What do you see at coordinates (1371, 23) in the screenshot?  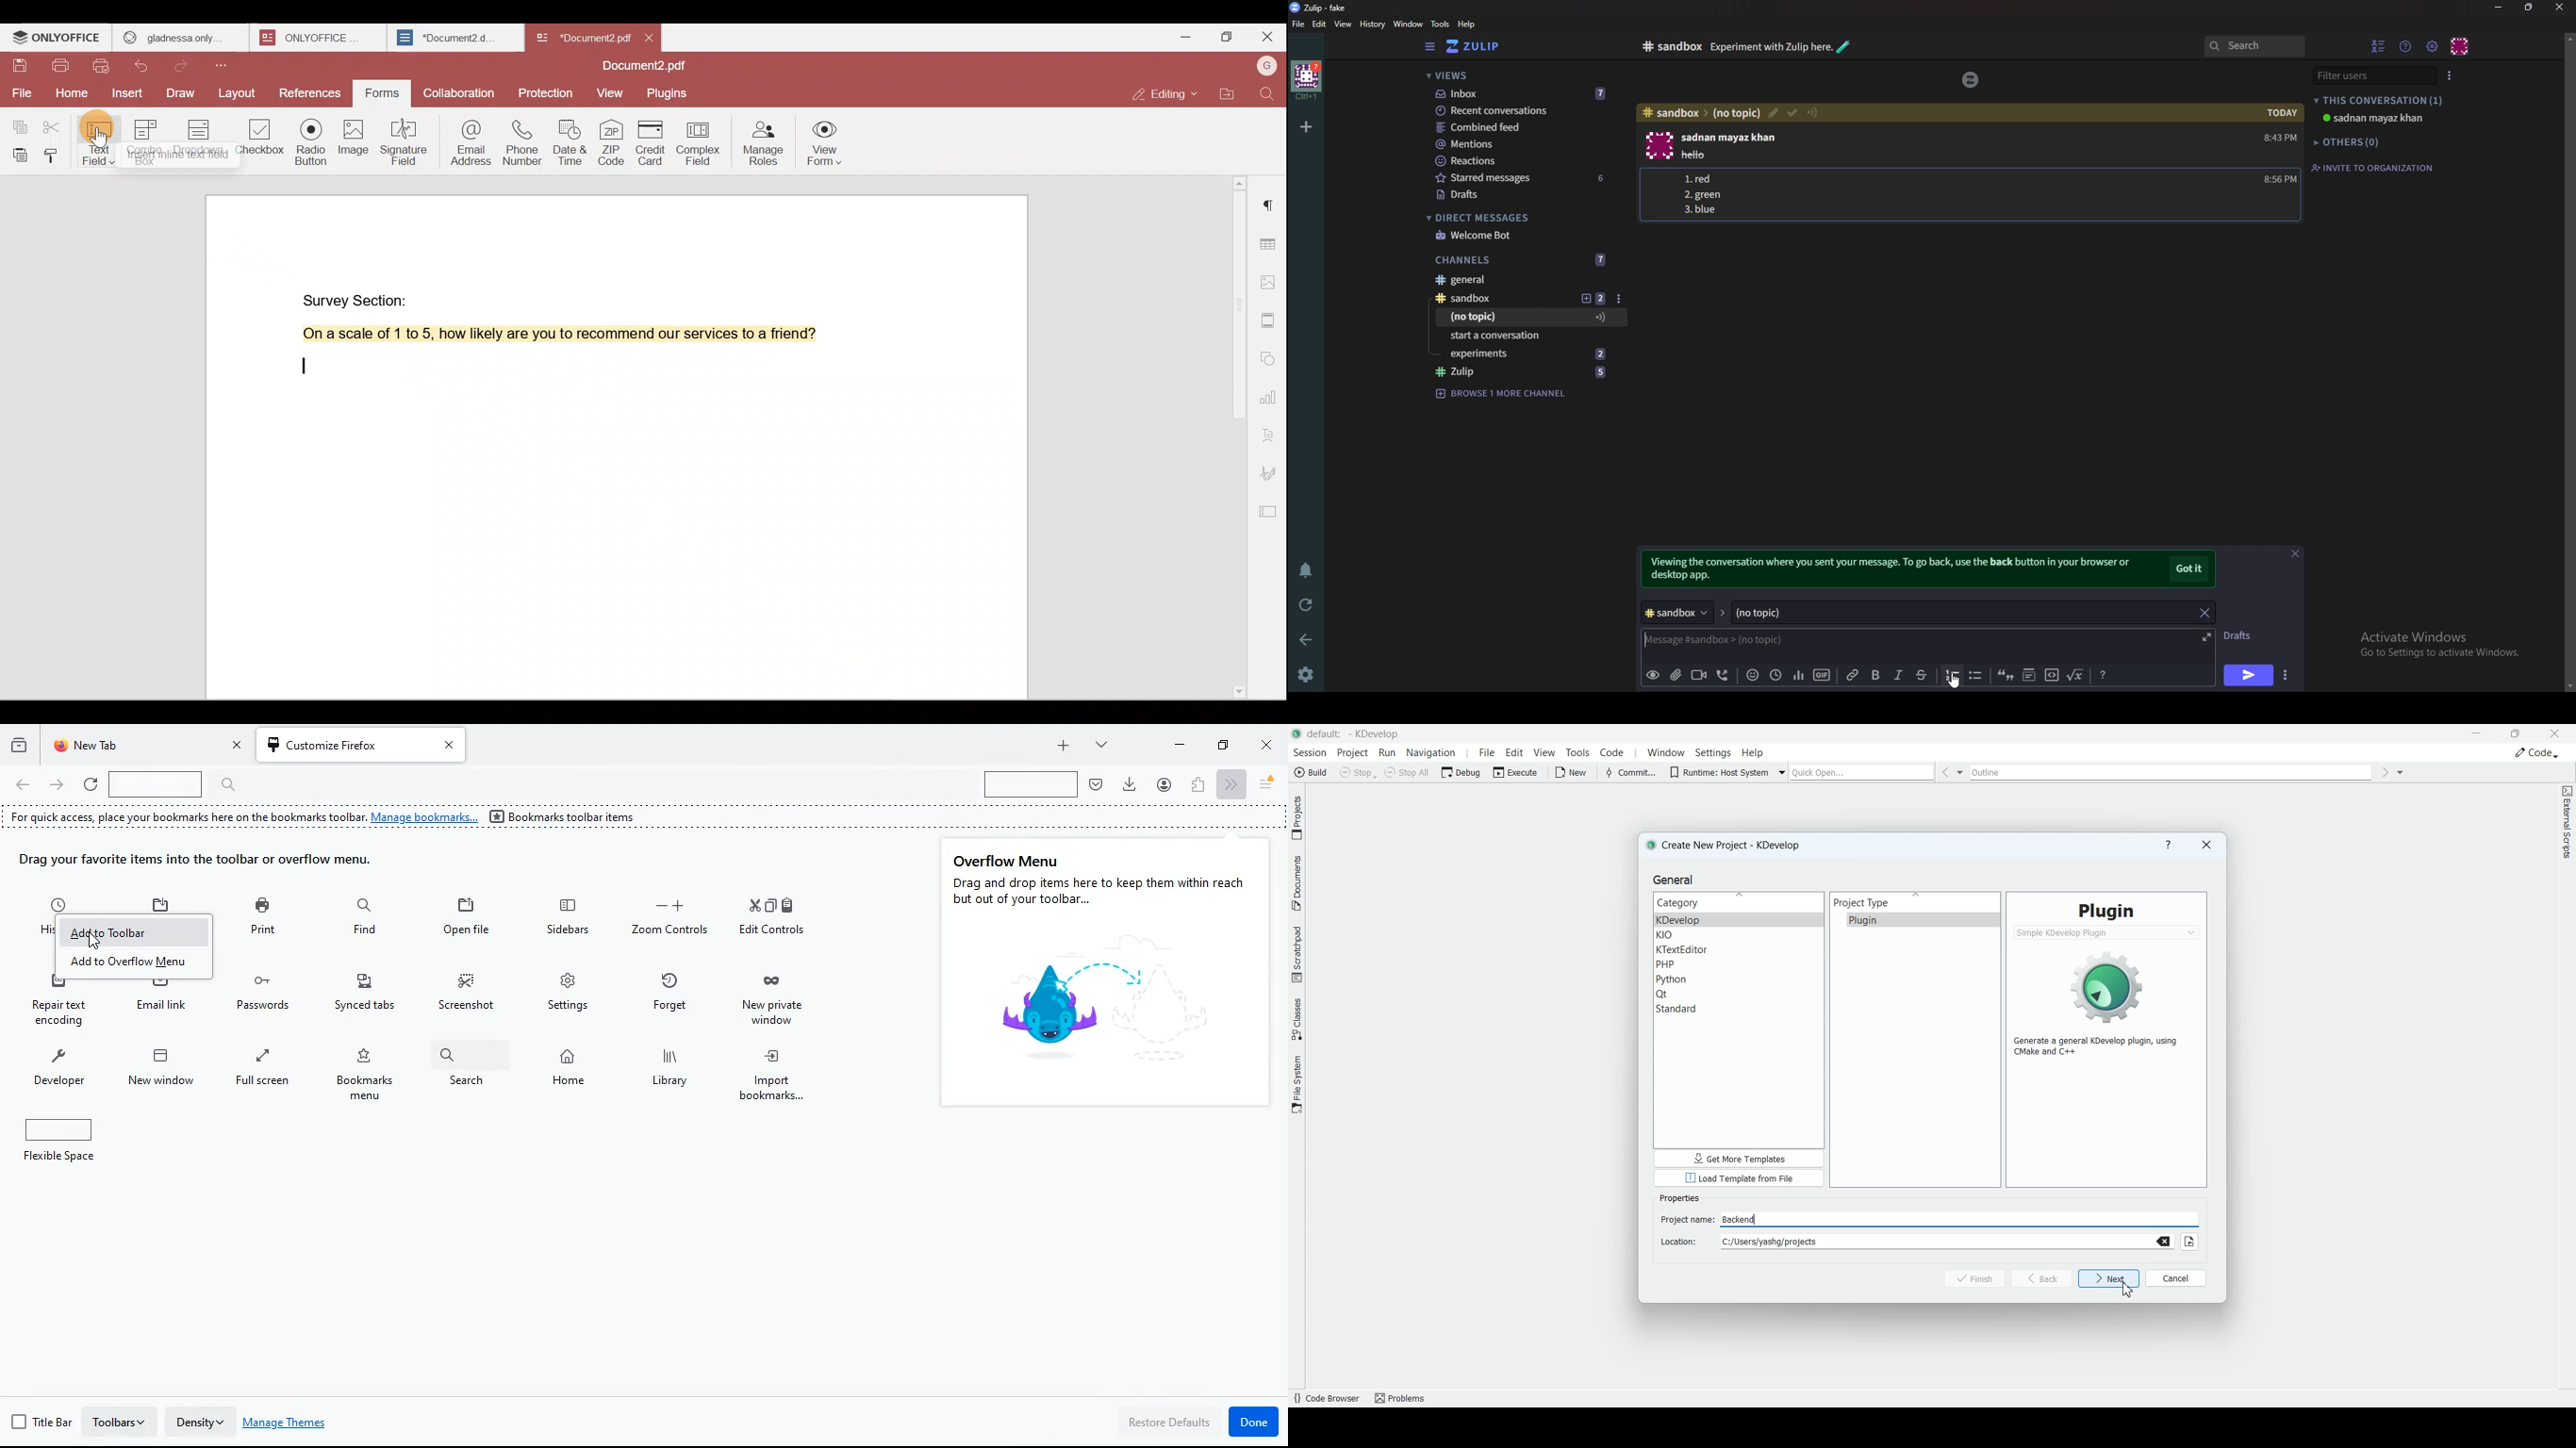 I see `History` at bounding box center [1371, 23].